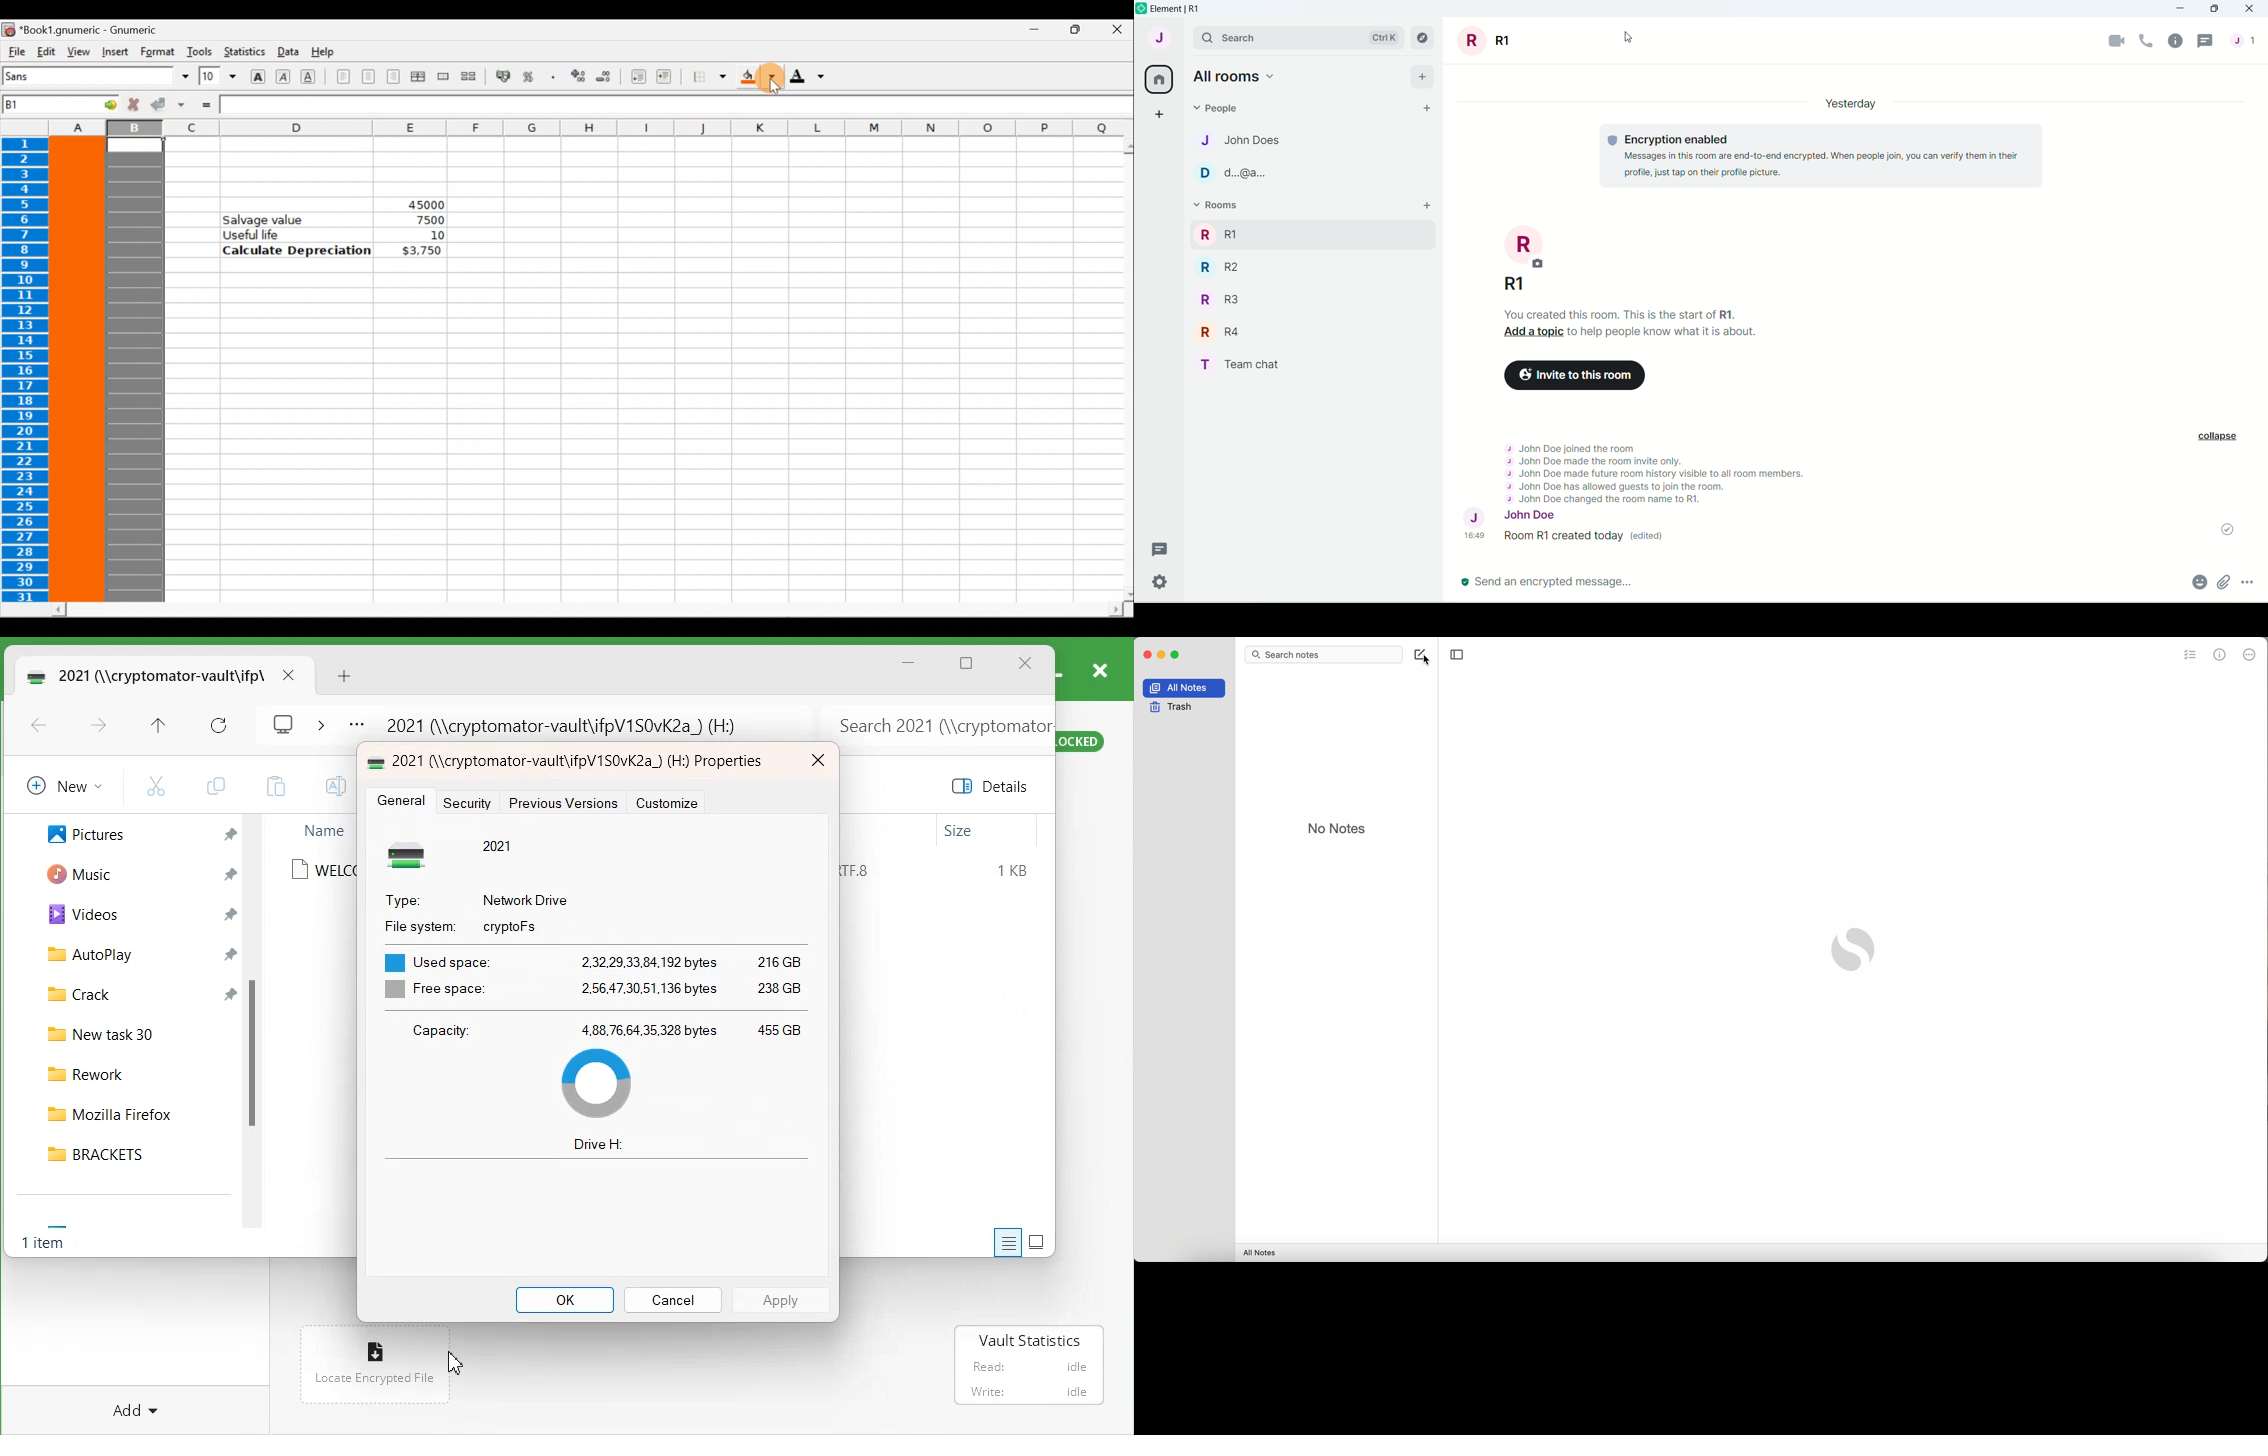 The width and height of the screenshot is (2268, 1456). Describe the element at coordinates (1429, 107) in the screenshot. I see `start chat` at that location.